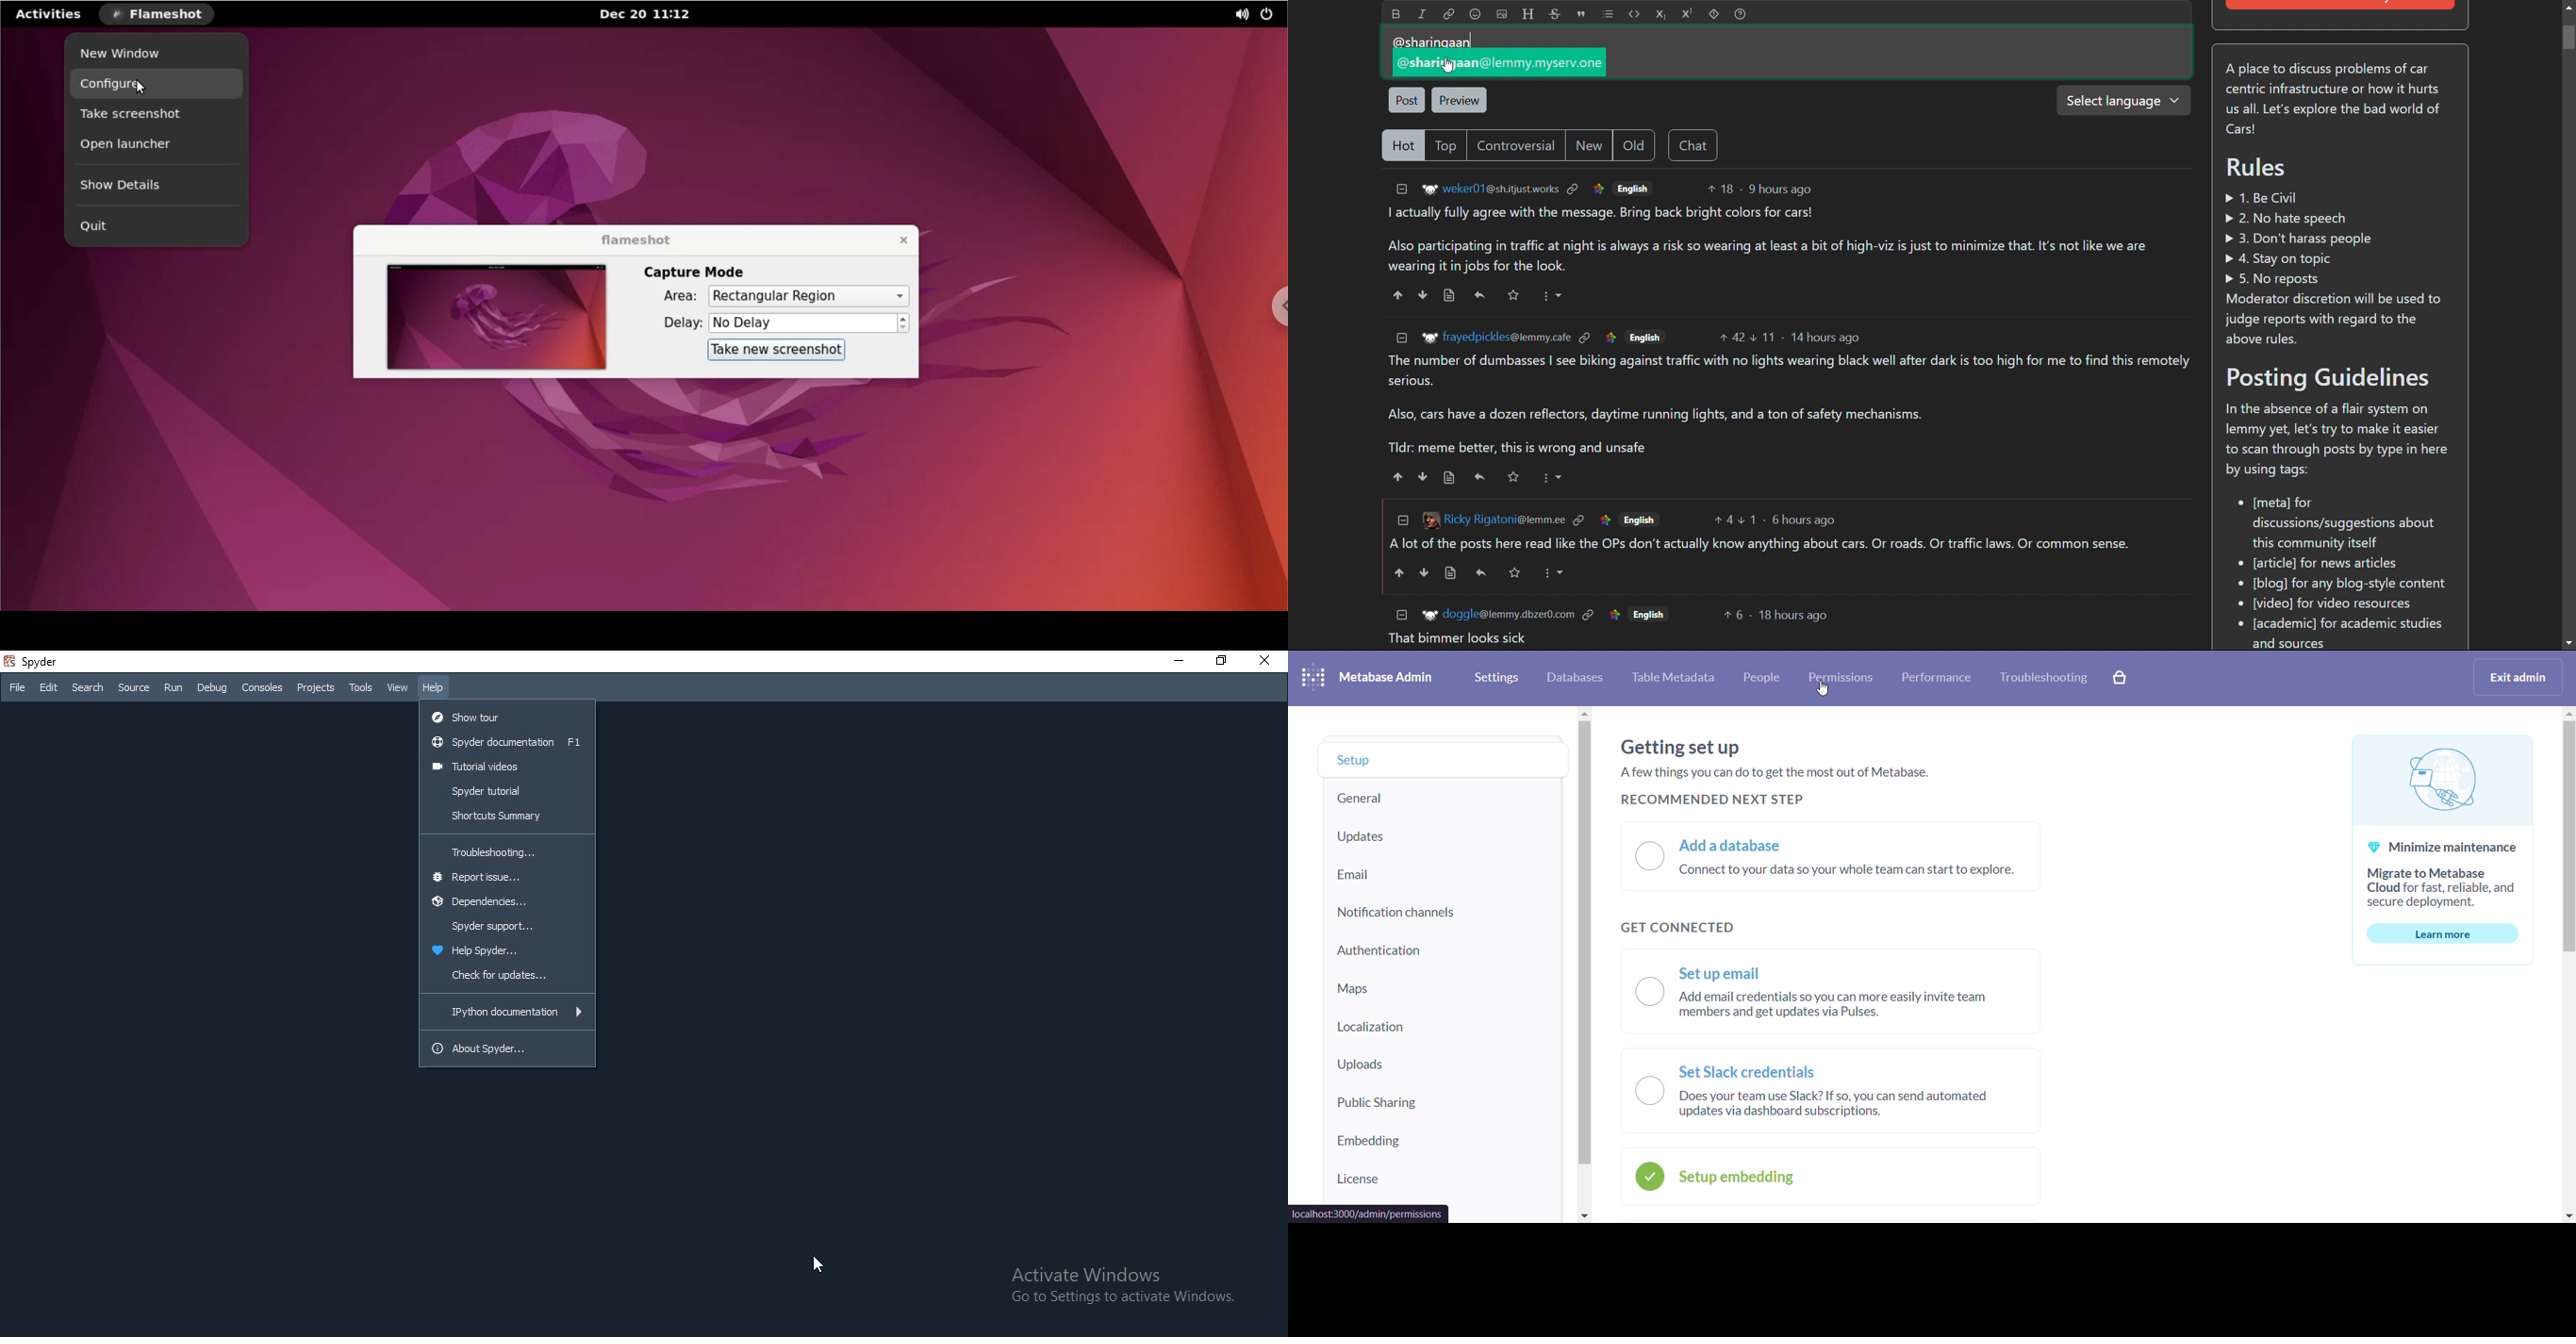  I want to click on [3 Ricky Rigatoni@lemm.ee, so click(1491, 519).